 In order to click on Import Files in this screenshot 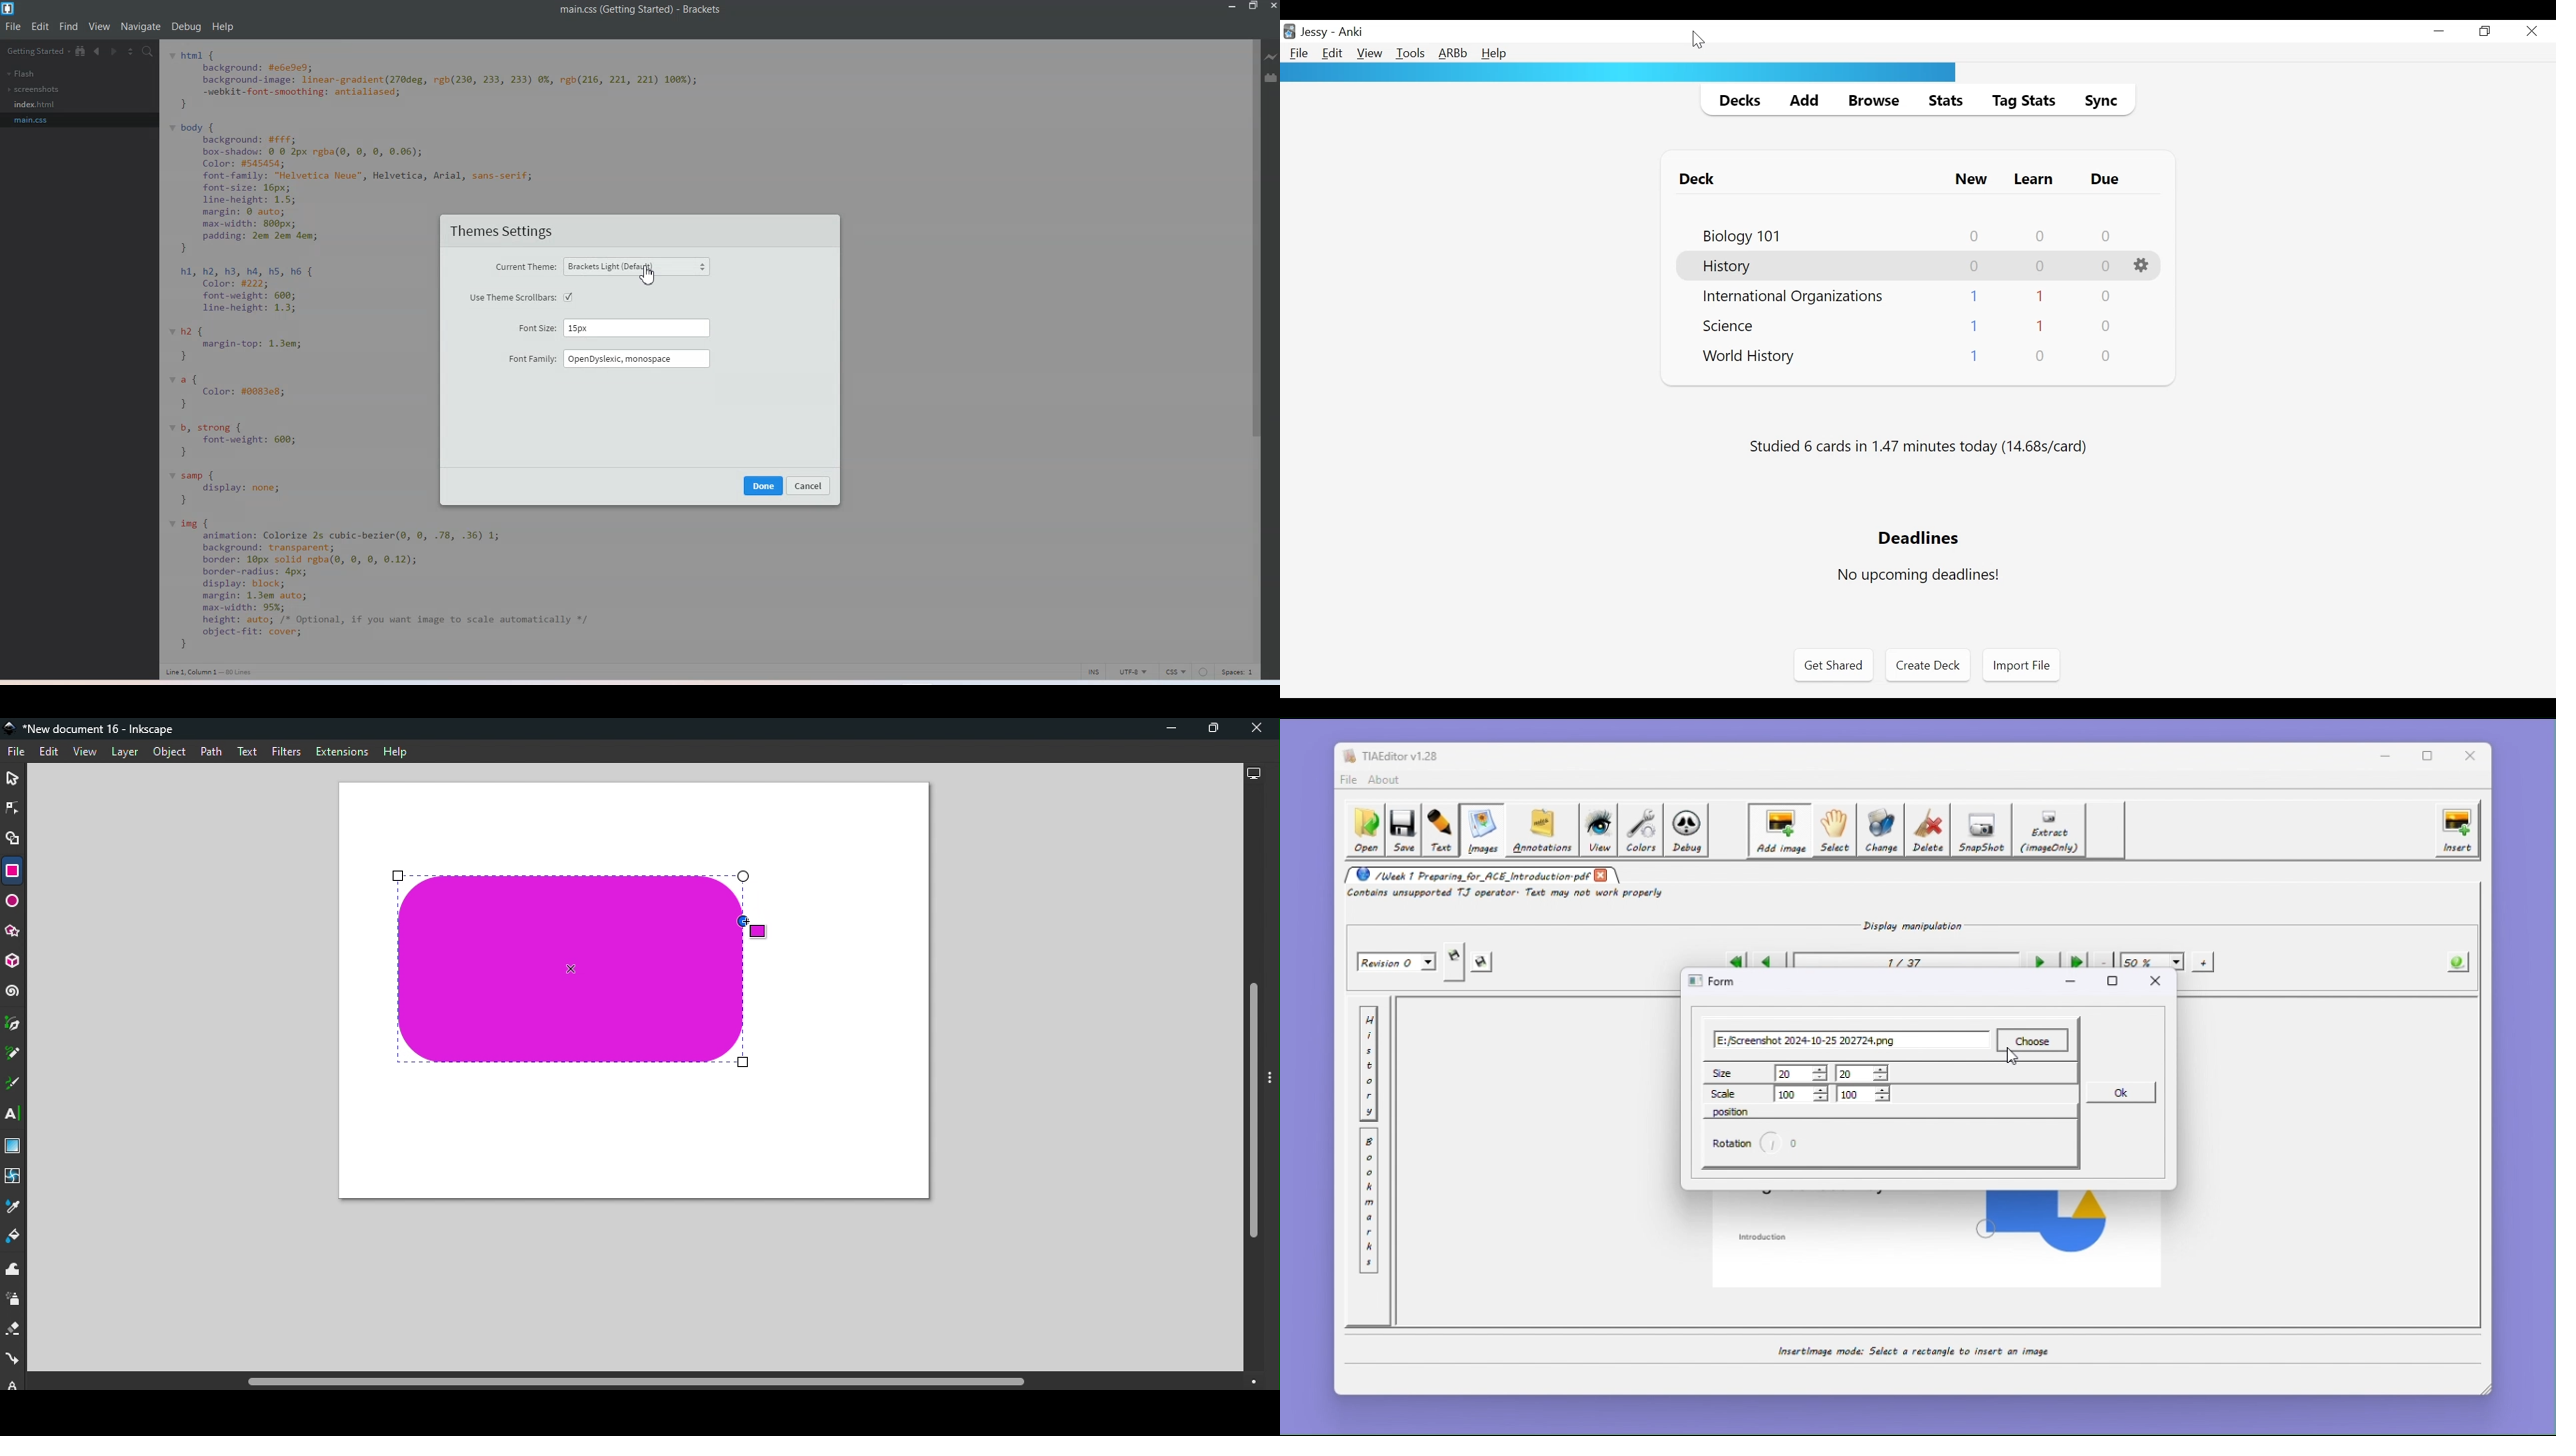, I will do `click(2021, 666)`.